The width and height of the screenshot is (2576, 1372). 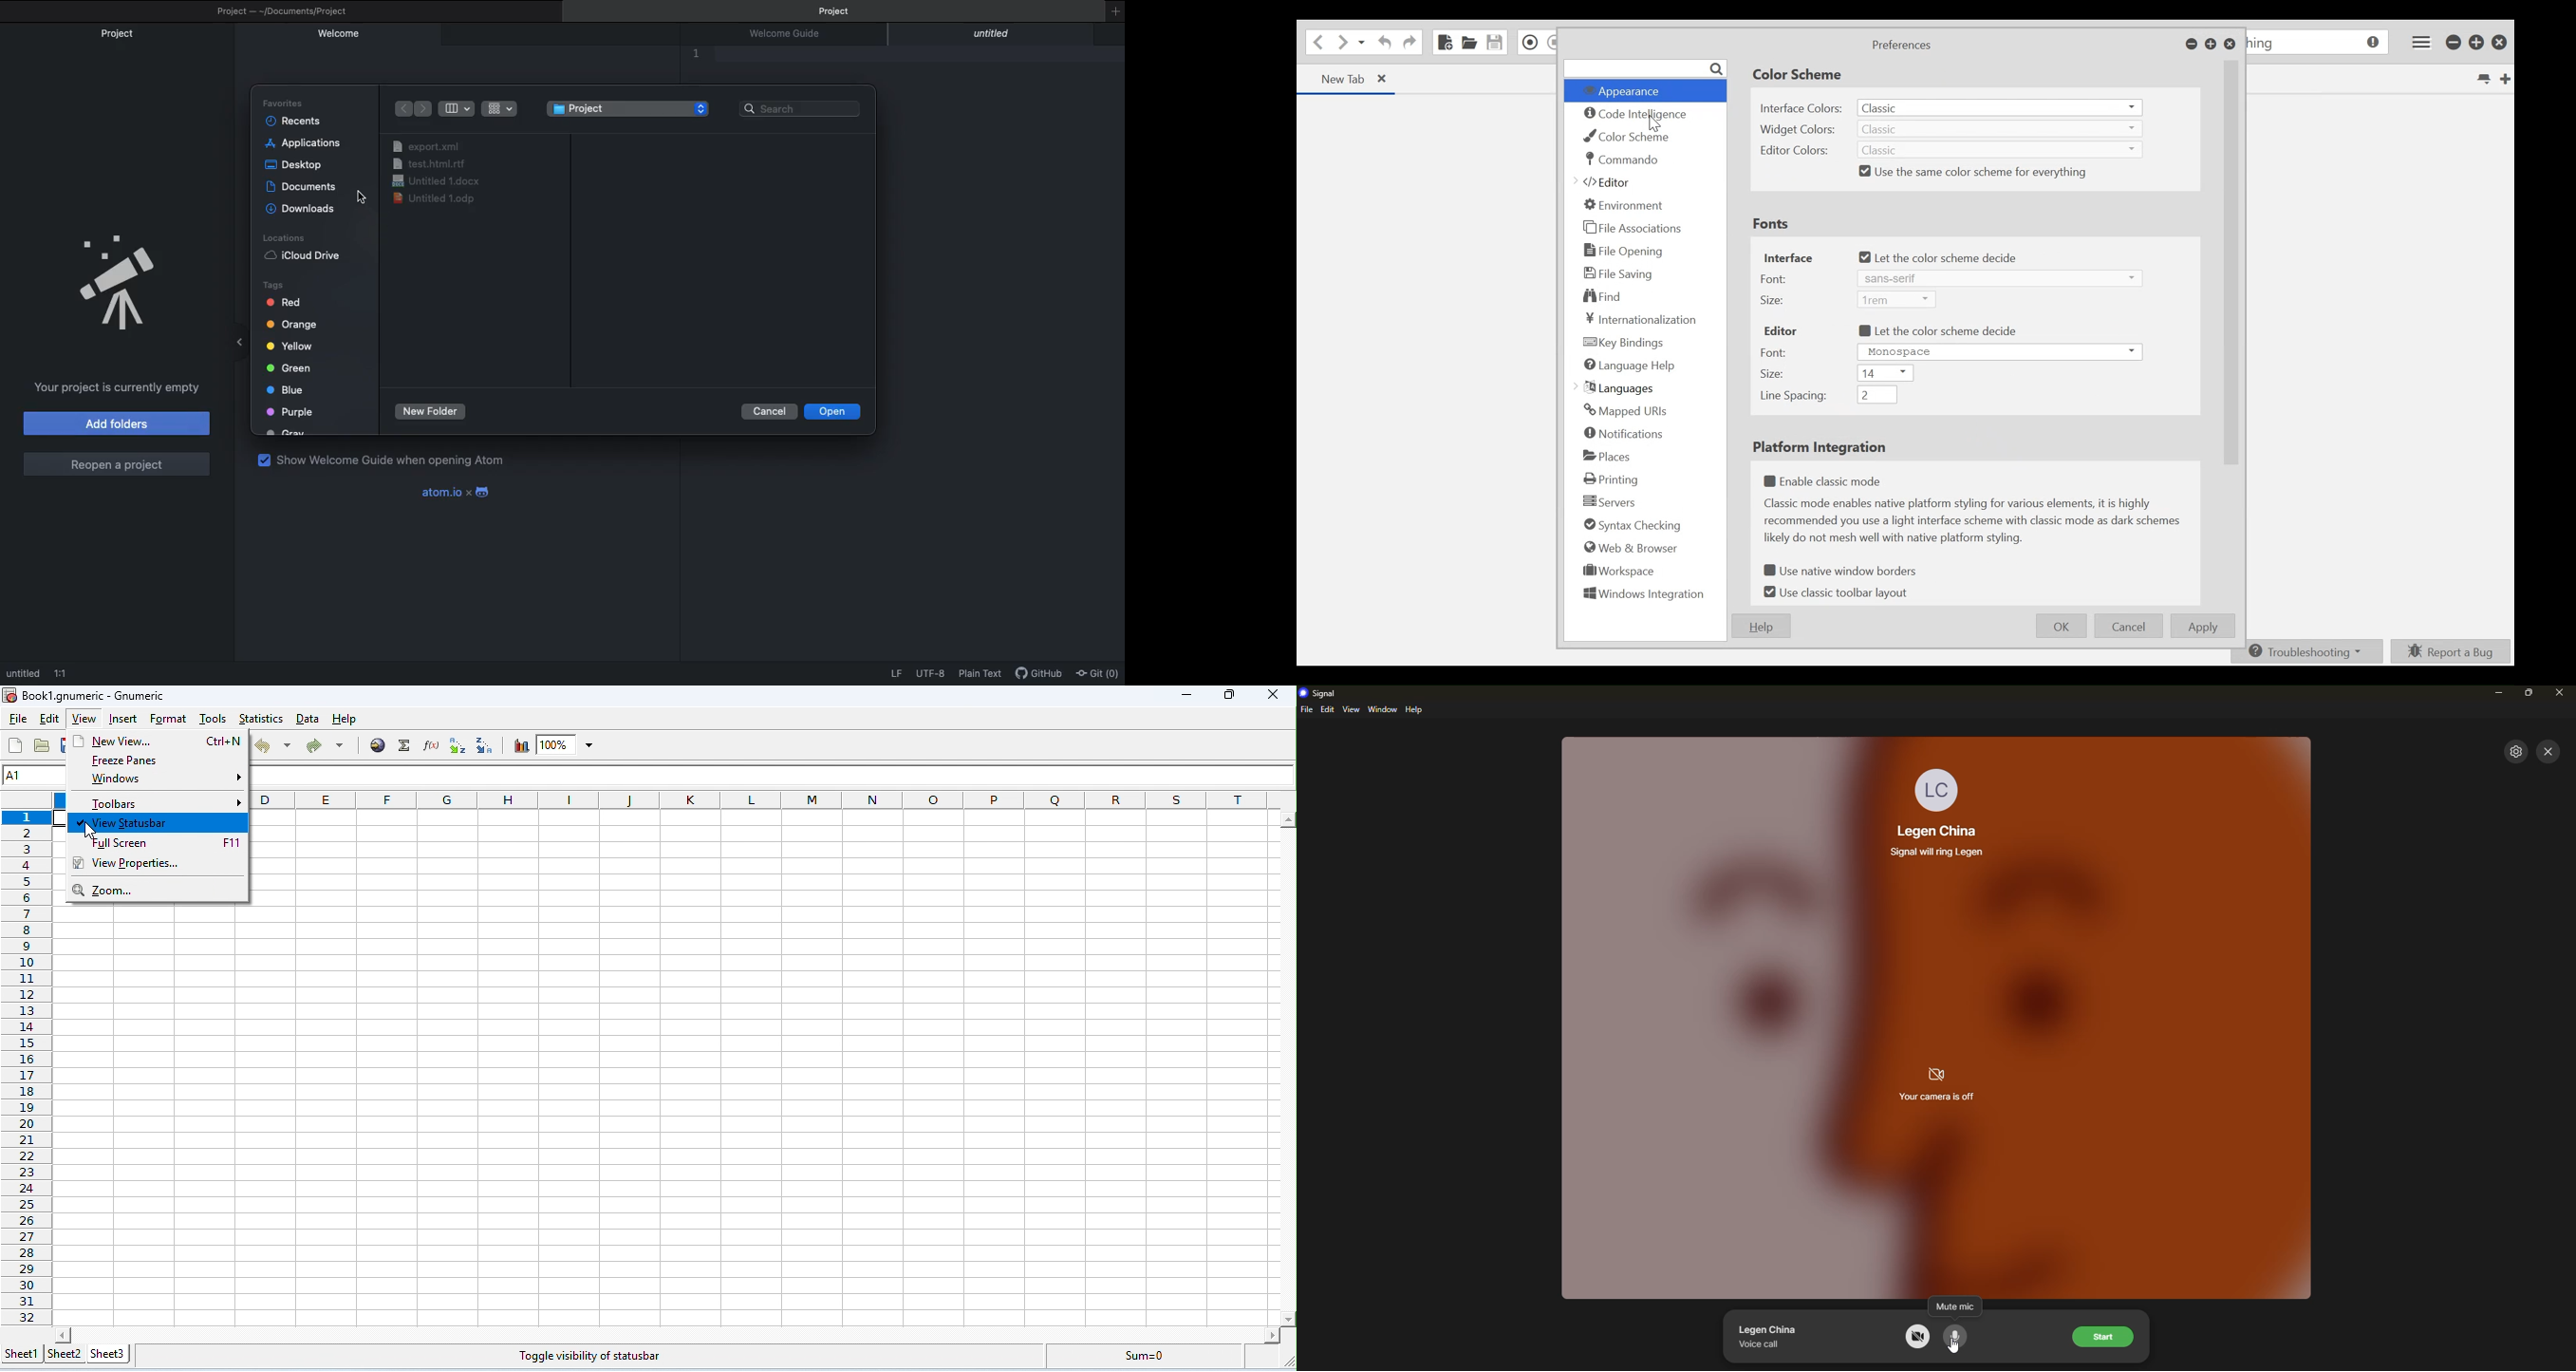 I want to click on close, so click(x=1271, y=694).